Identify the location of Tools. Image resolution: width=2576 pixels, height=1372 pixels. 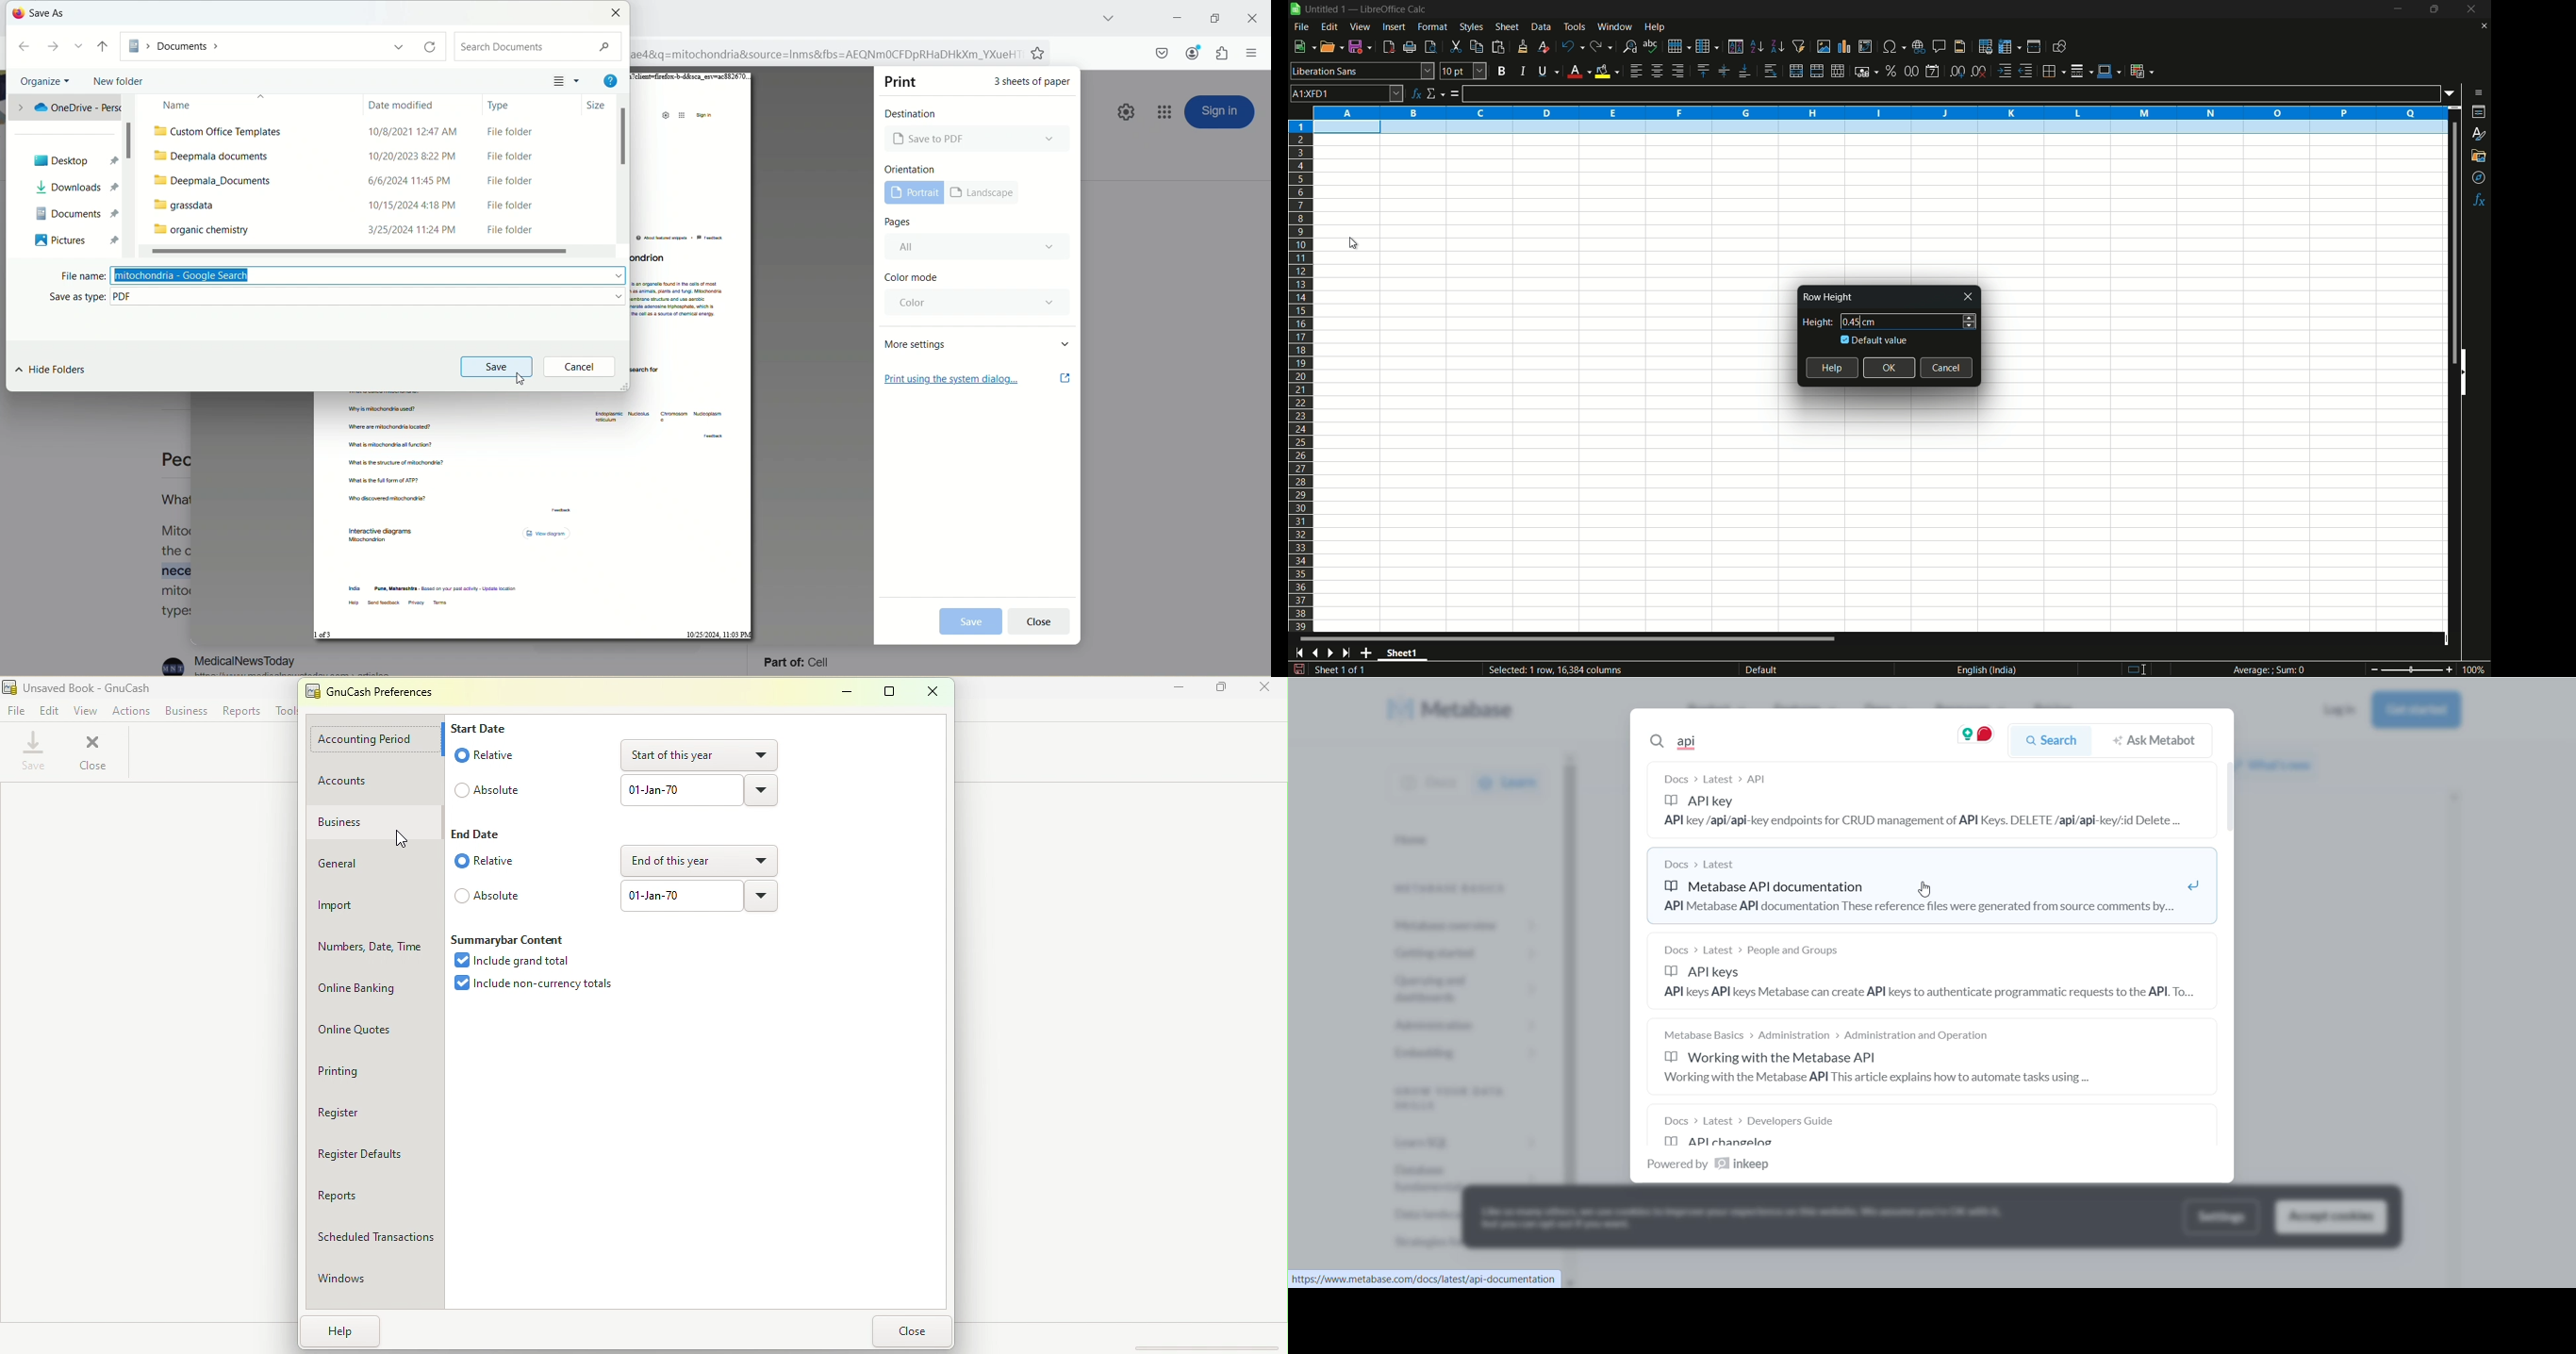
(283, 709).